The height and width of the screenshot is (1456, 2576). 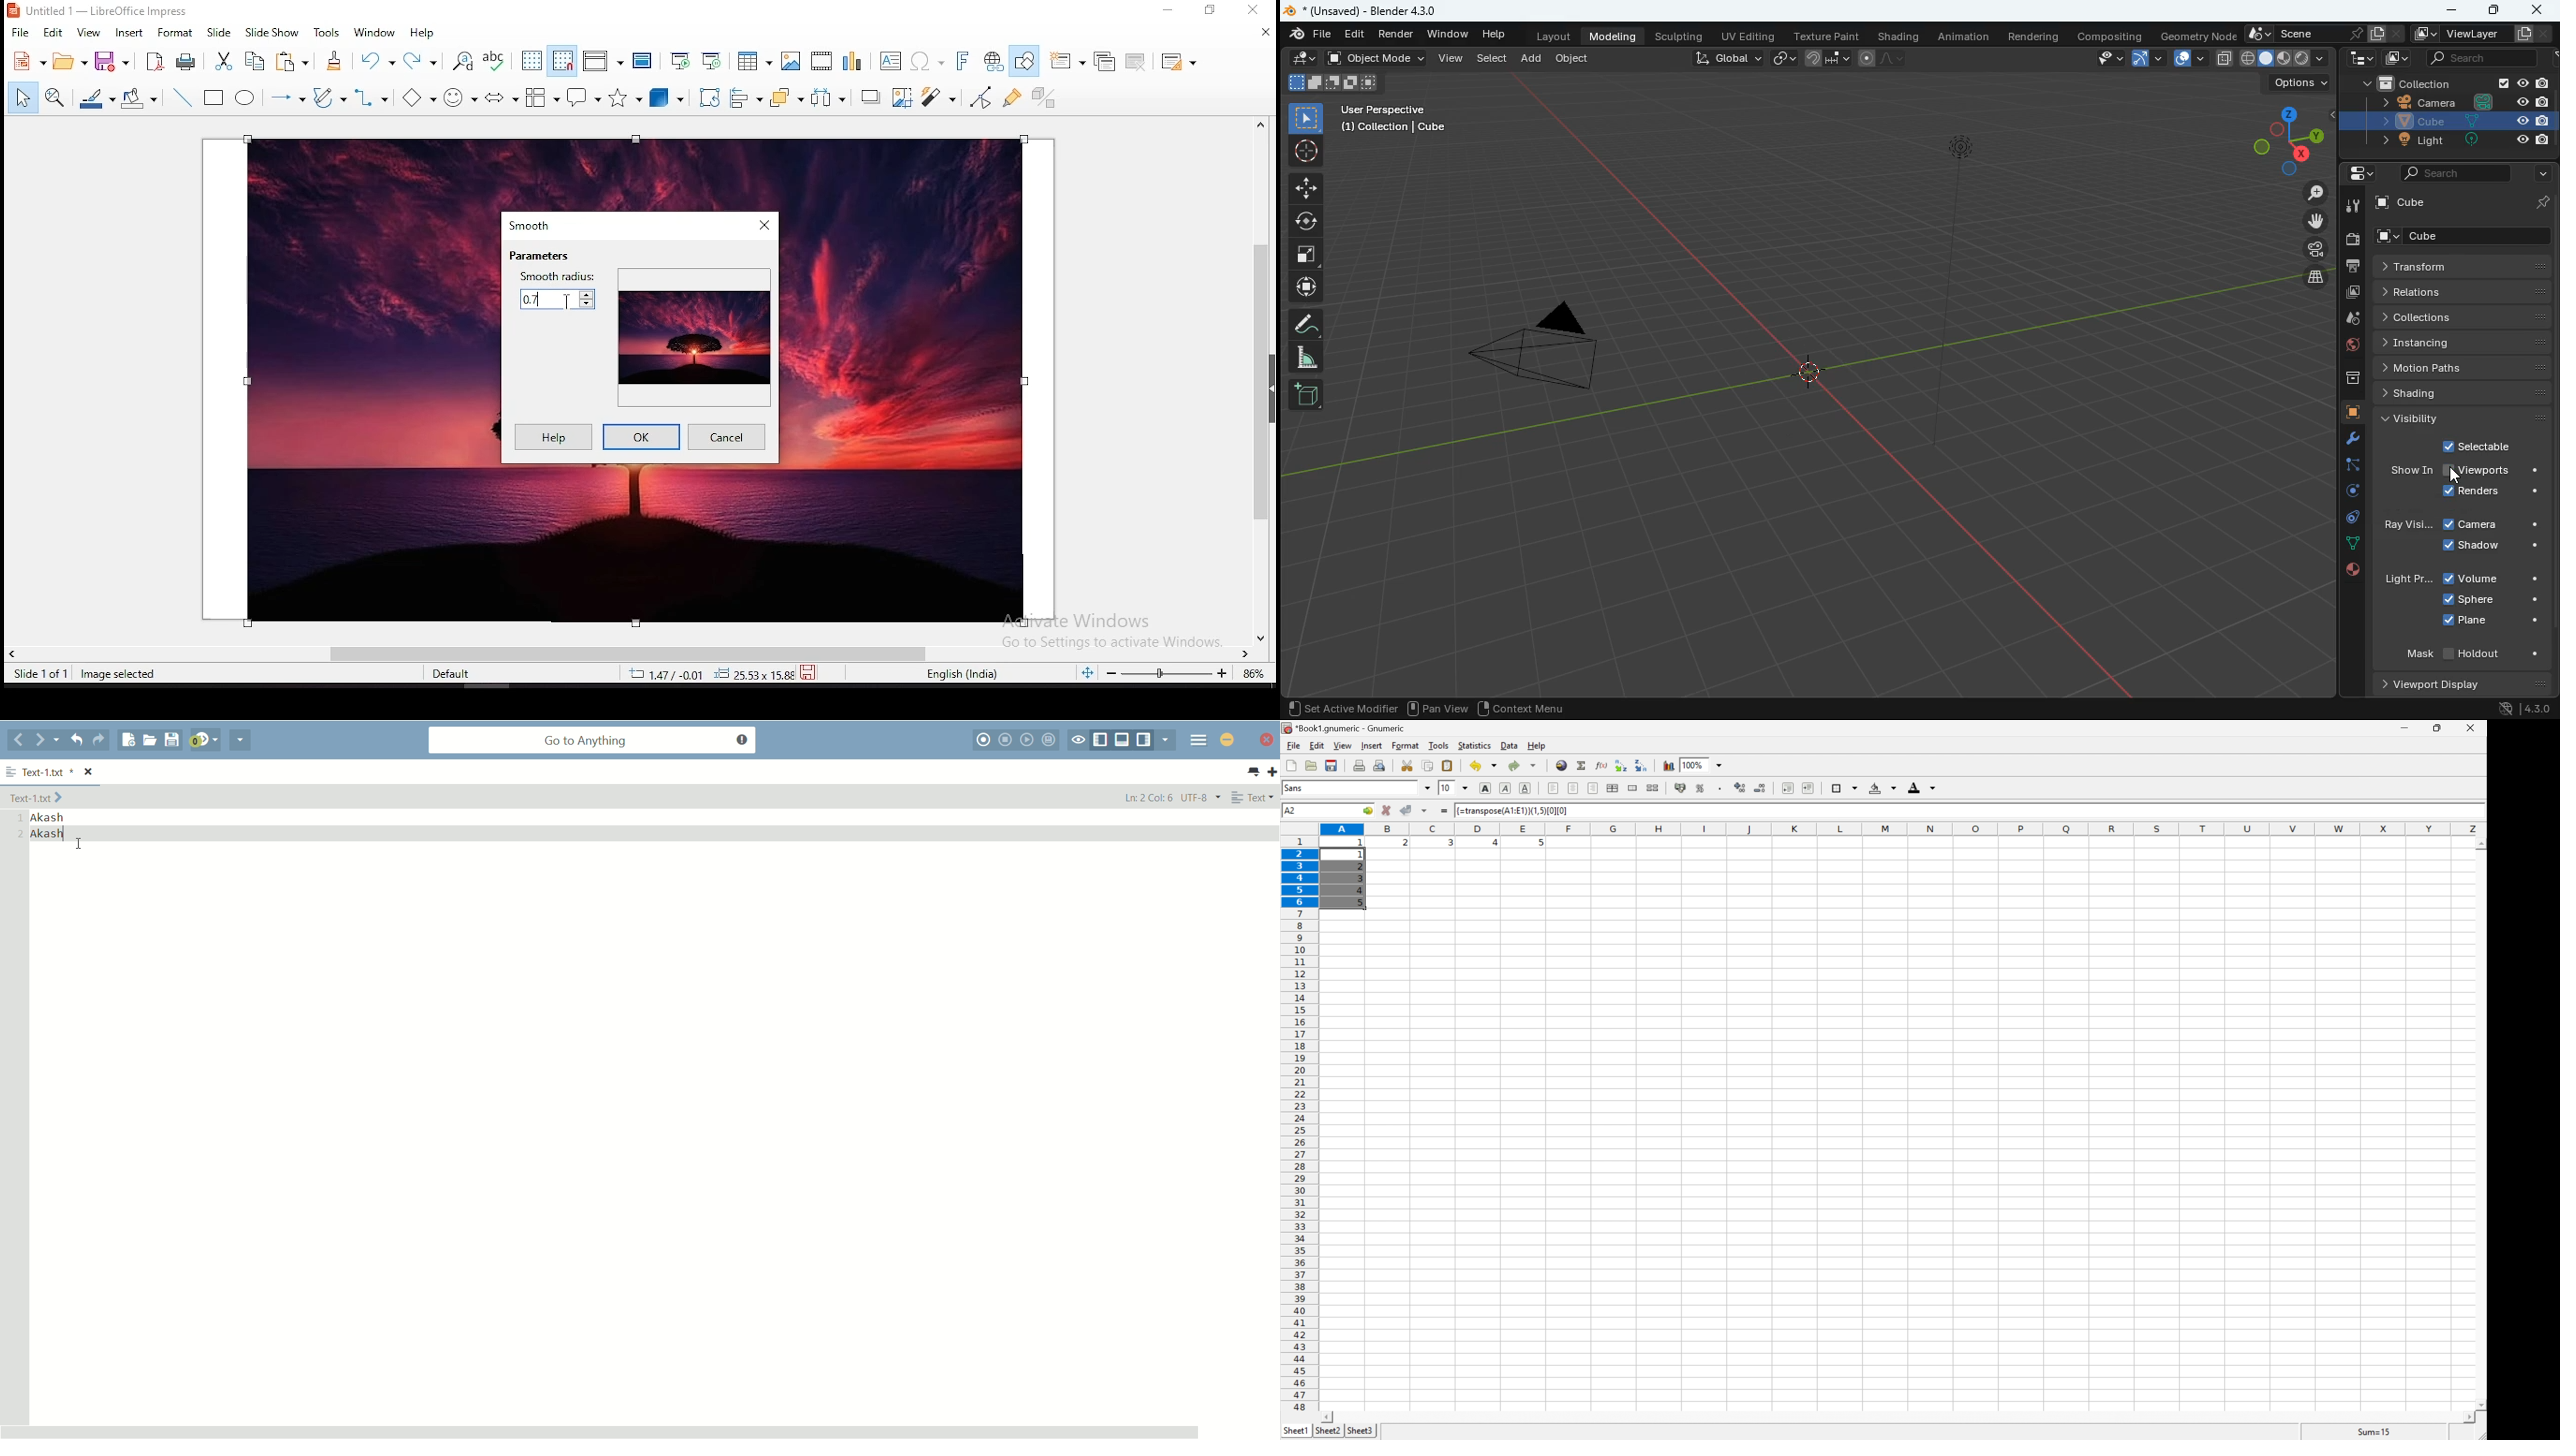 I want to click on column names, so click(x=1900, y=830).